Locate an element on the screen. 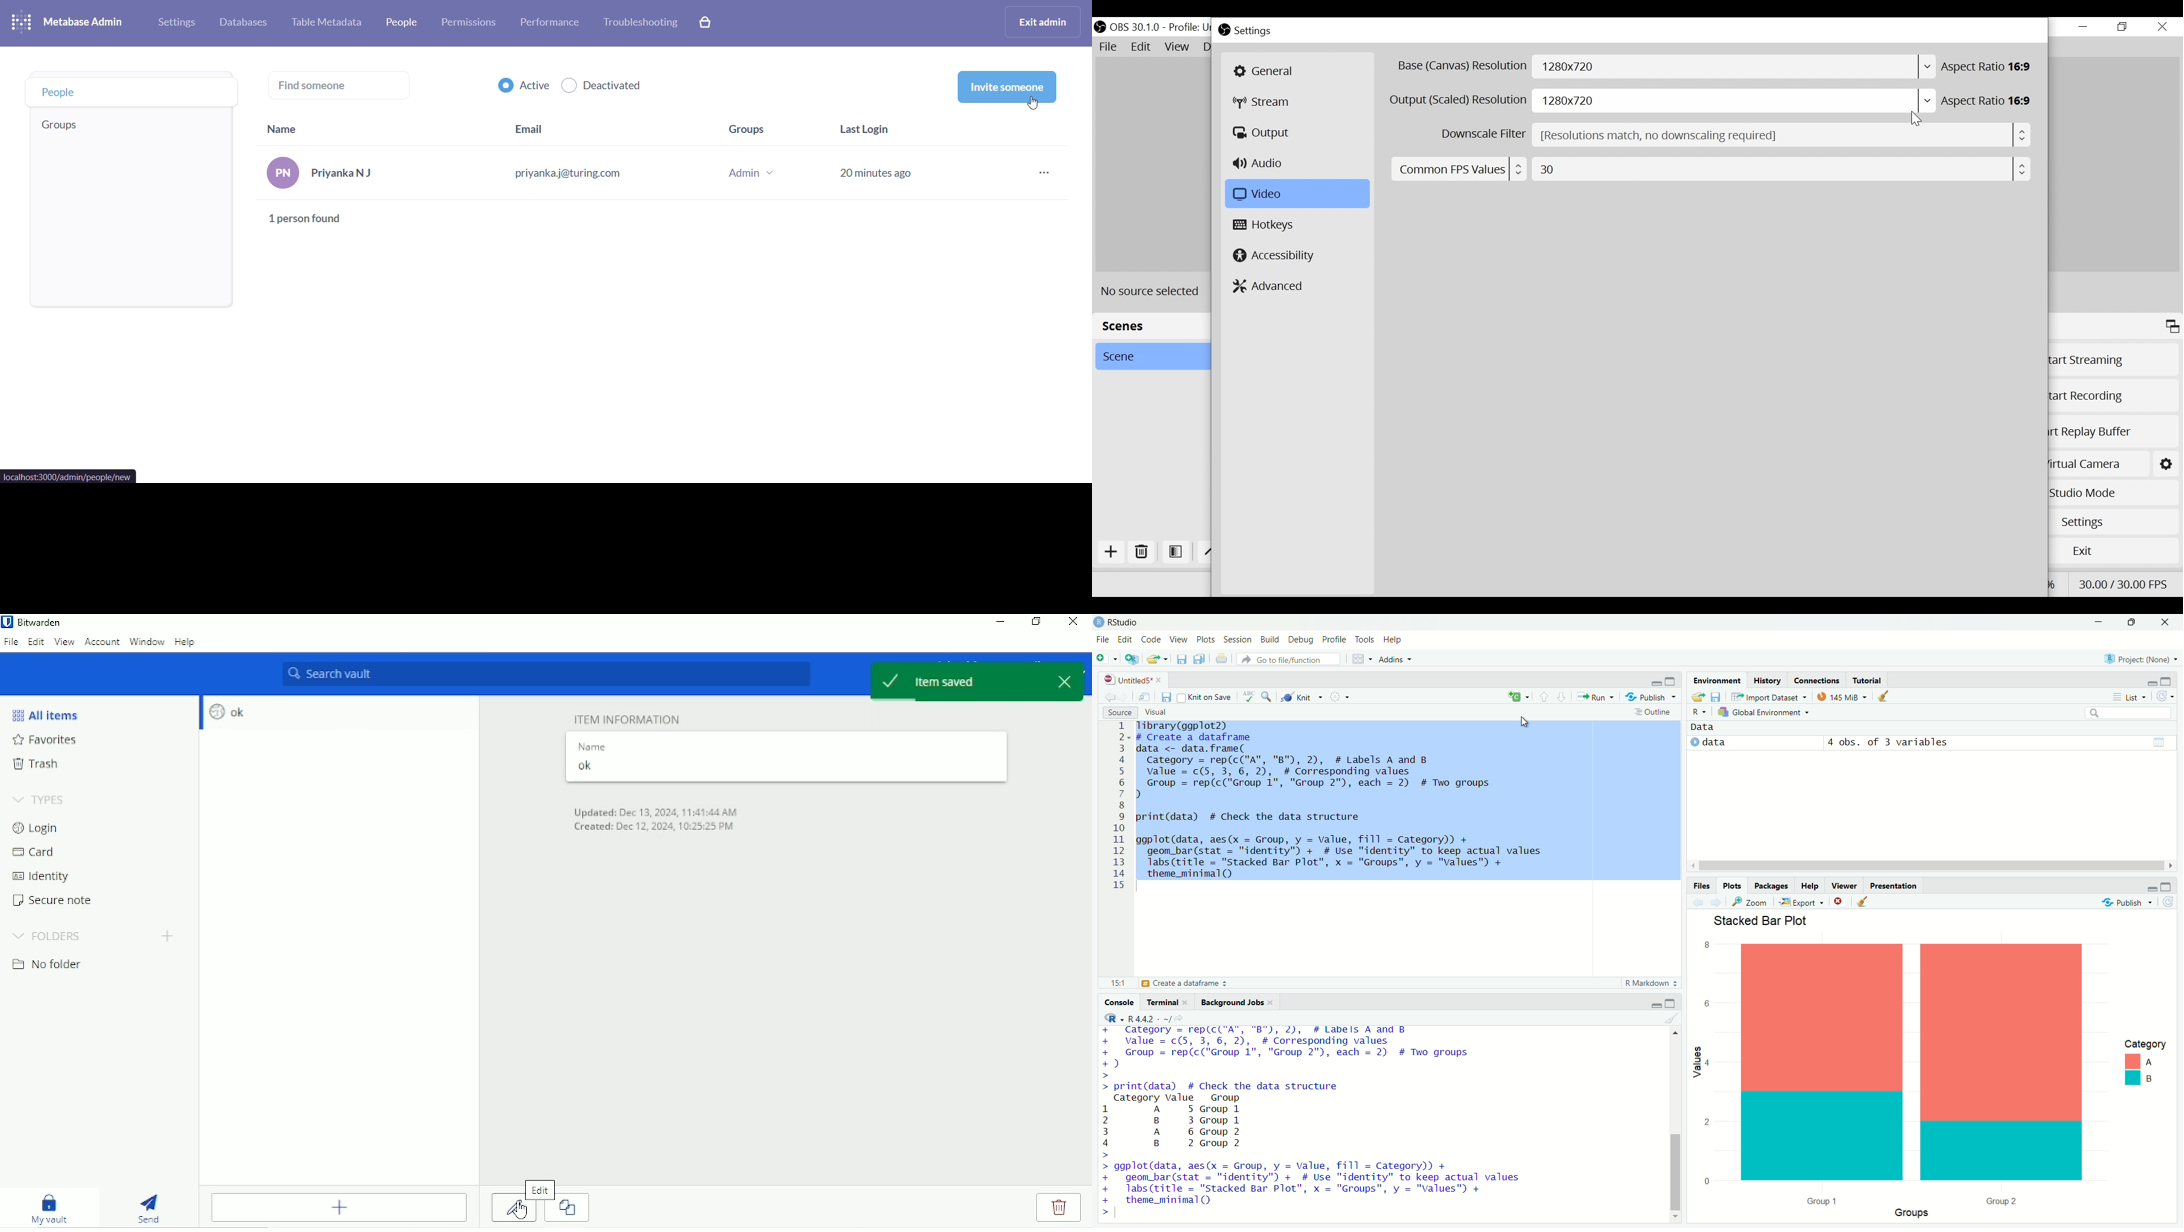 The image size is (2184, 1232). Base (Canvas) Resolution is located at coordinates (1461, 67).